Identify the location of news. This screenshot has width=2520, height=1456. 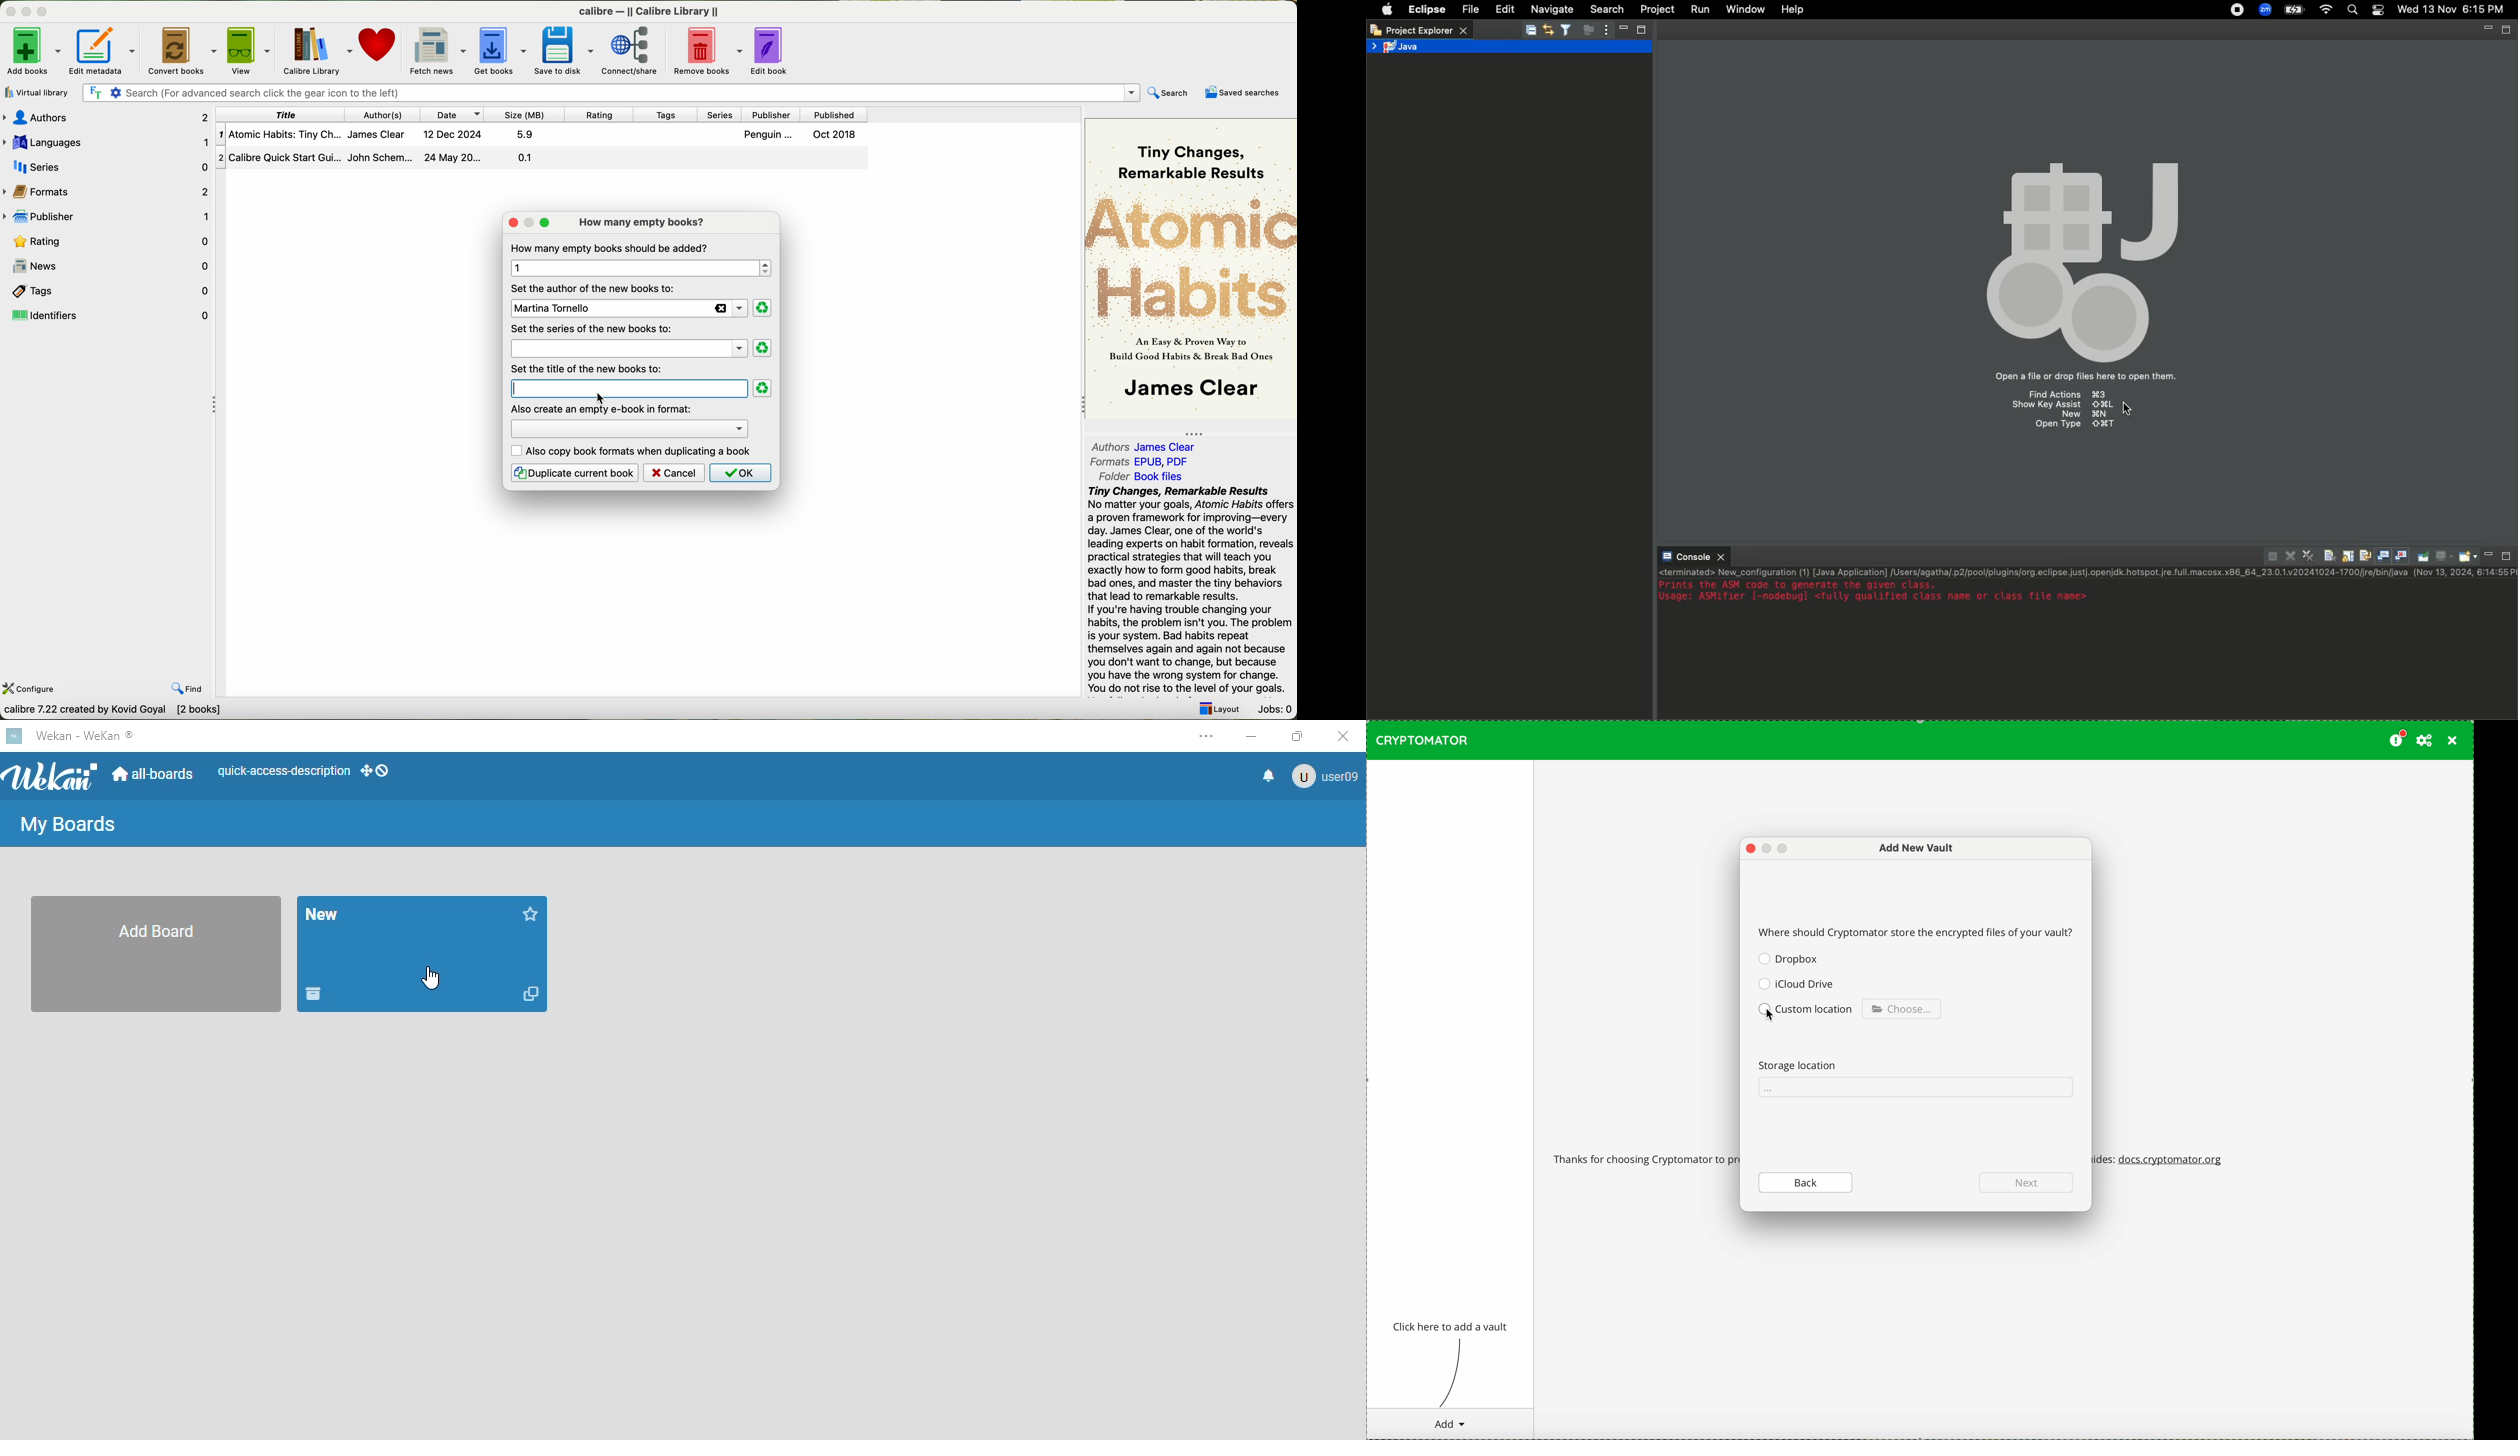
(107, 266).